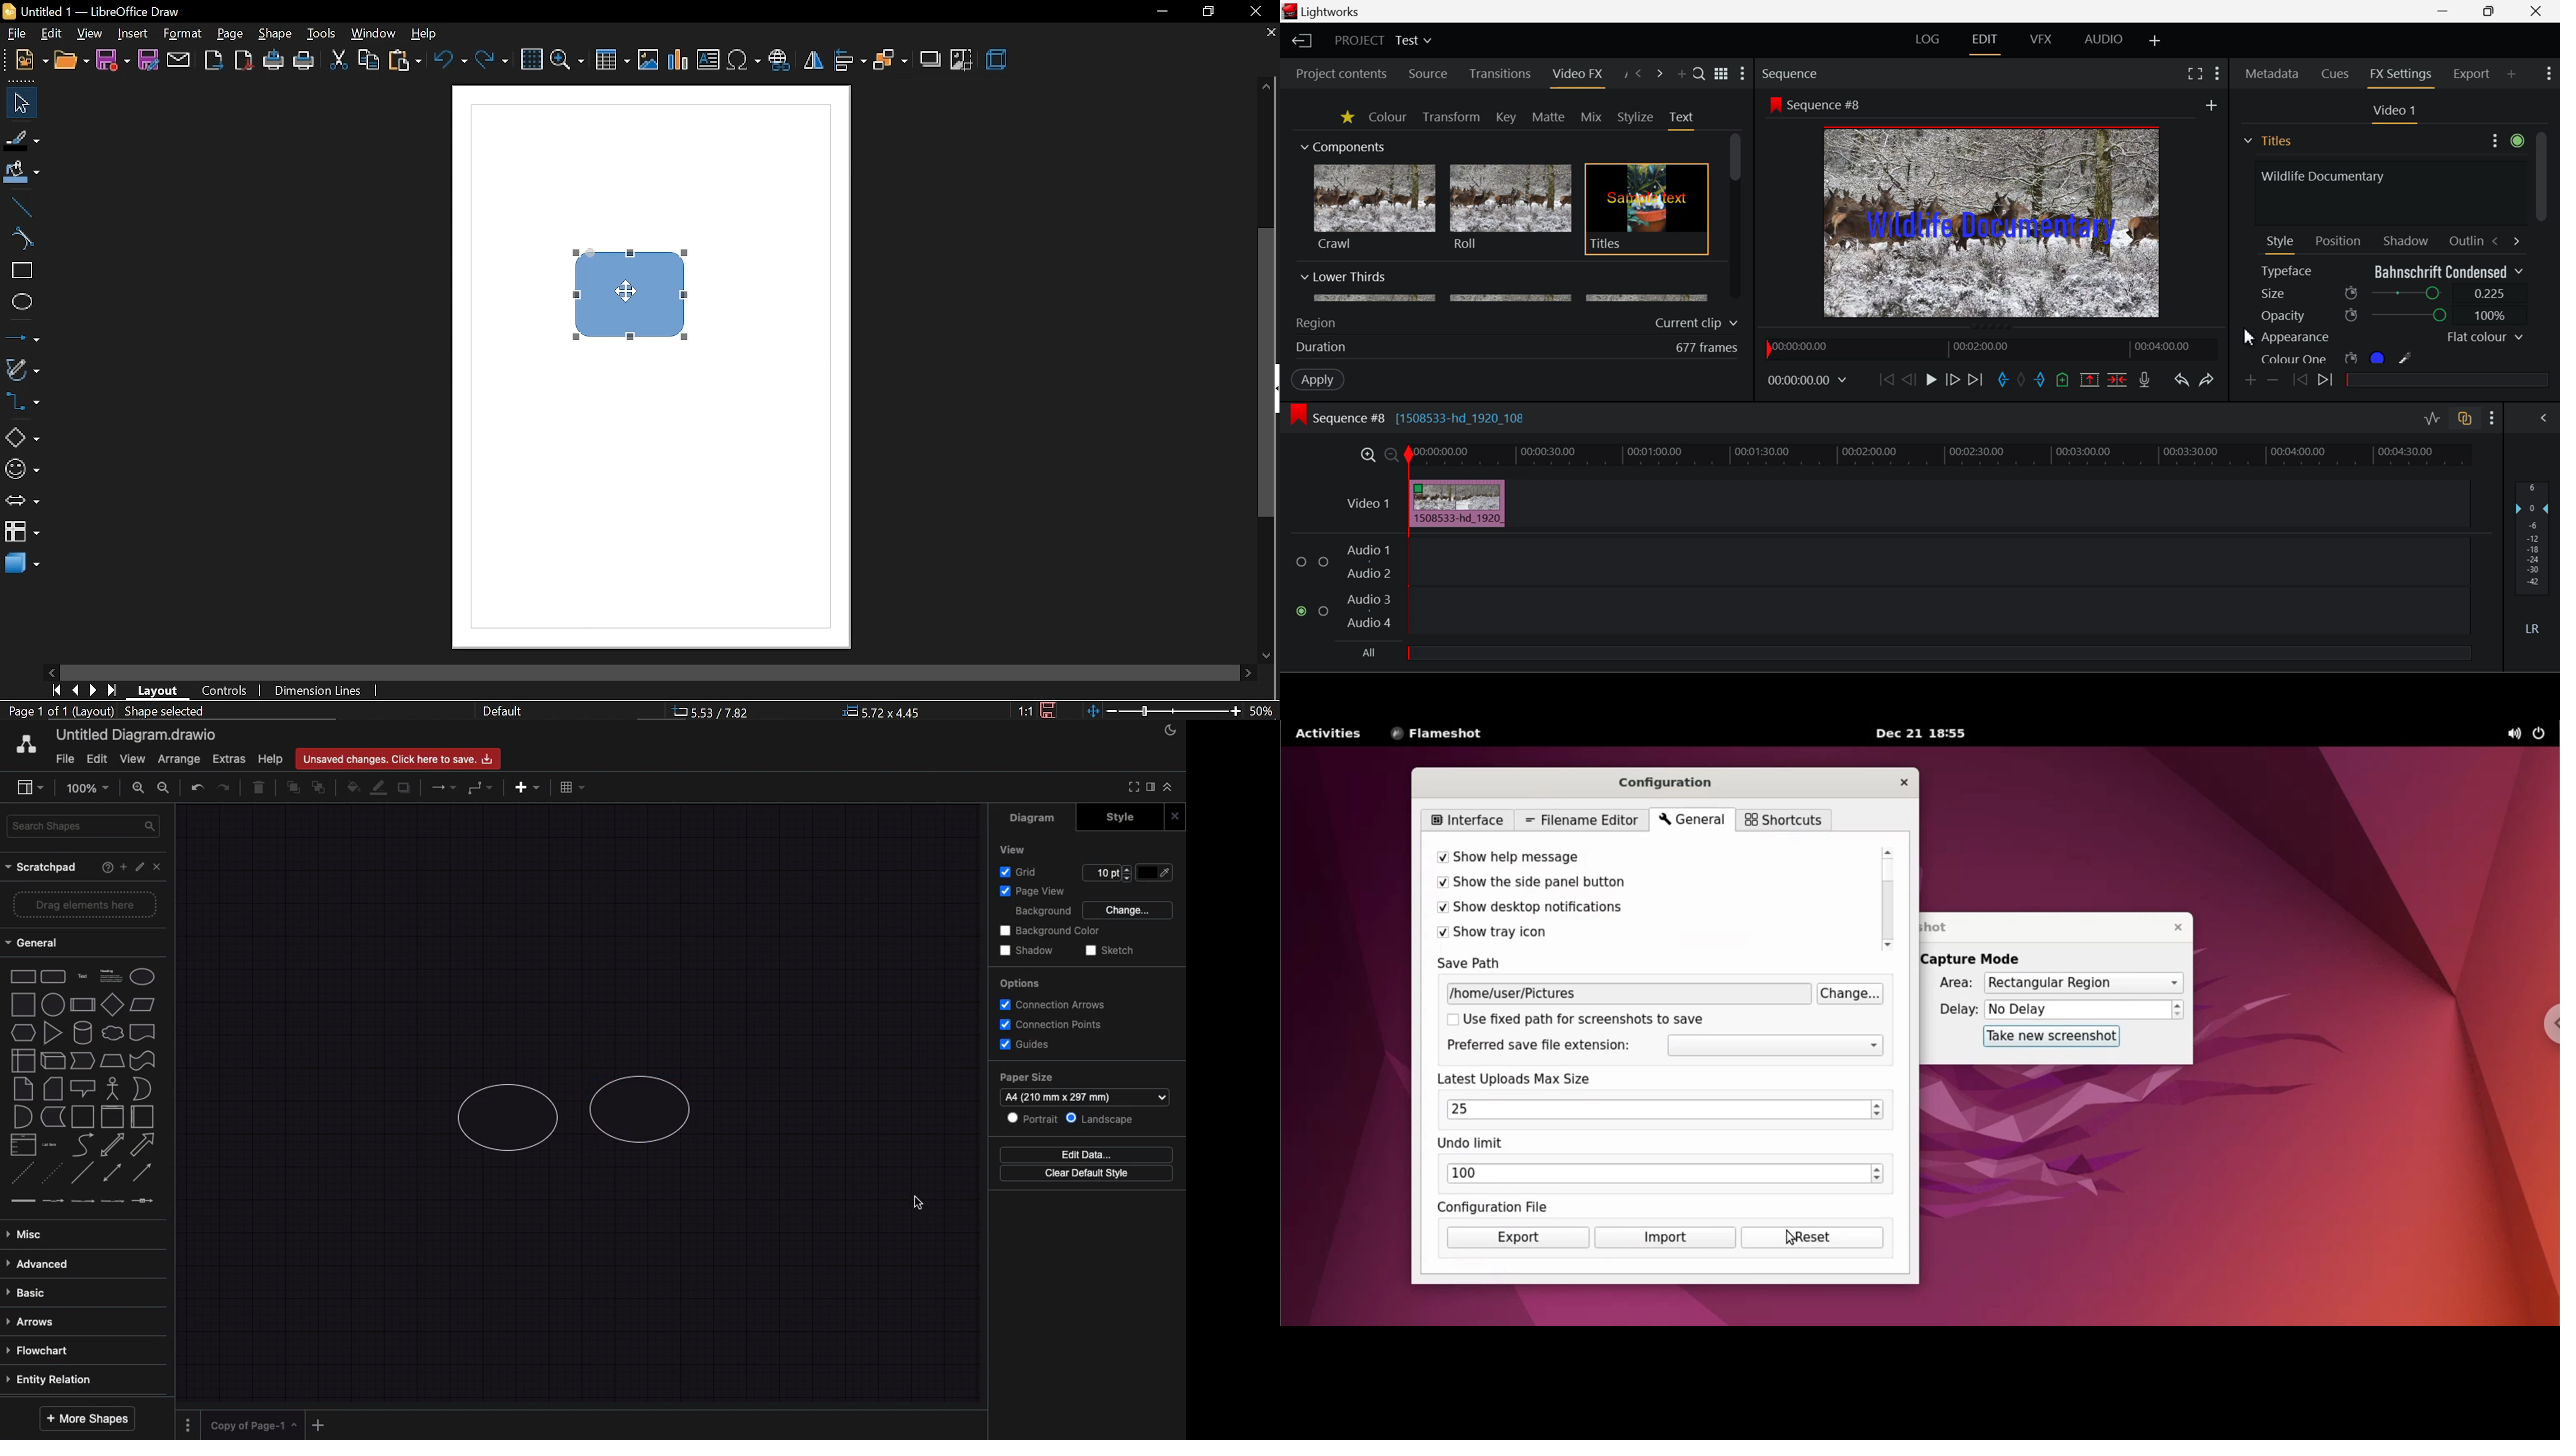  What do you see at coordinates (21, 370) in the screenshot?
I see `curves and polygons` at bounding box center [21, 370].